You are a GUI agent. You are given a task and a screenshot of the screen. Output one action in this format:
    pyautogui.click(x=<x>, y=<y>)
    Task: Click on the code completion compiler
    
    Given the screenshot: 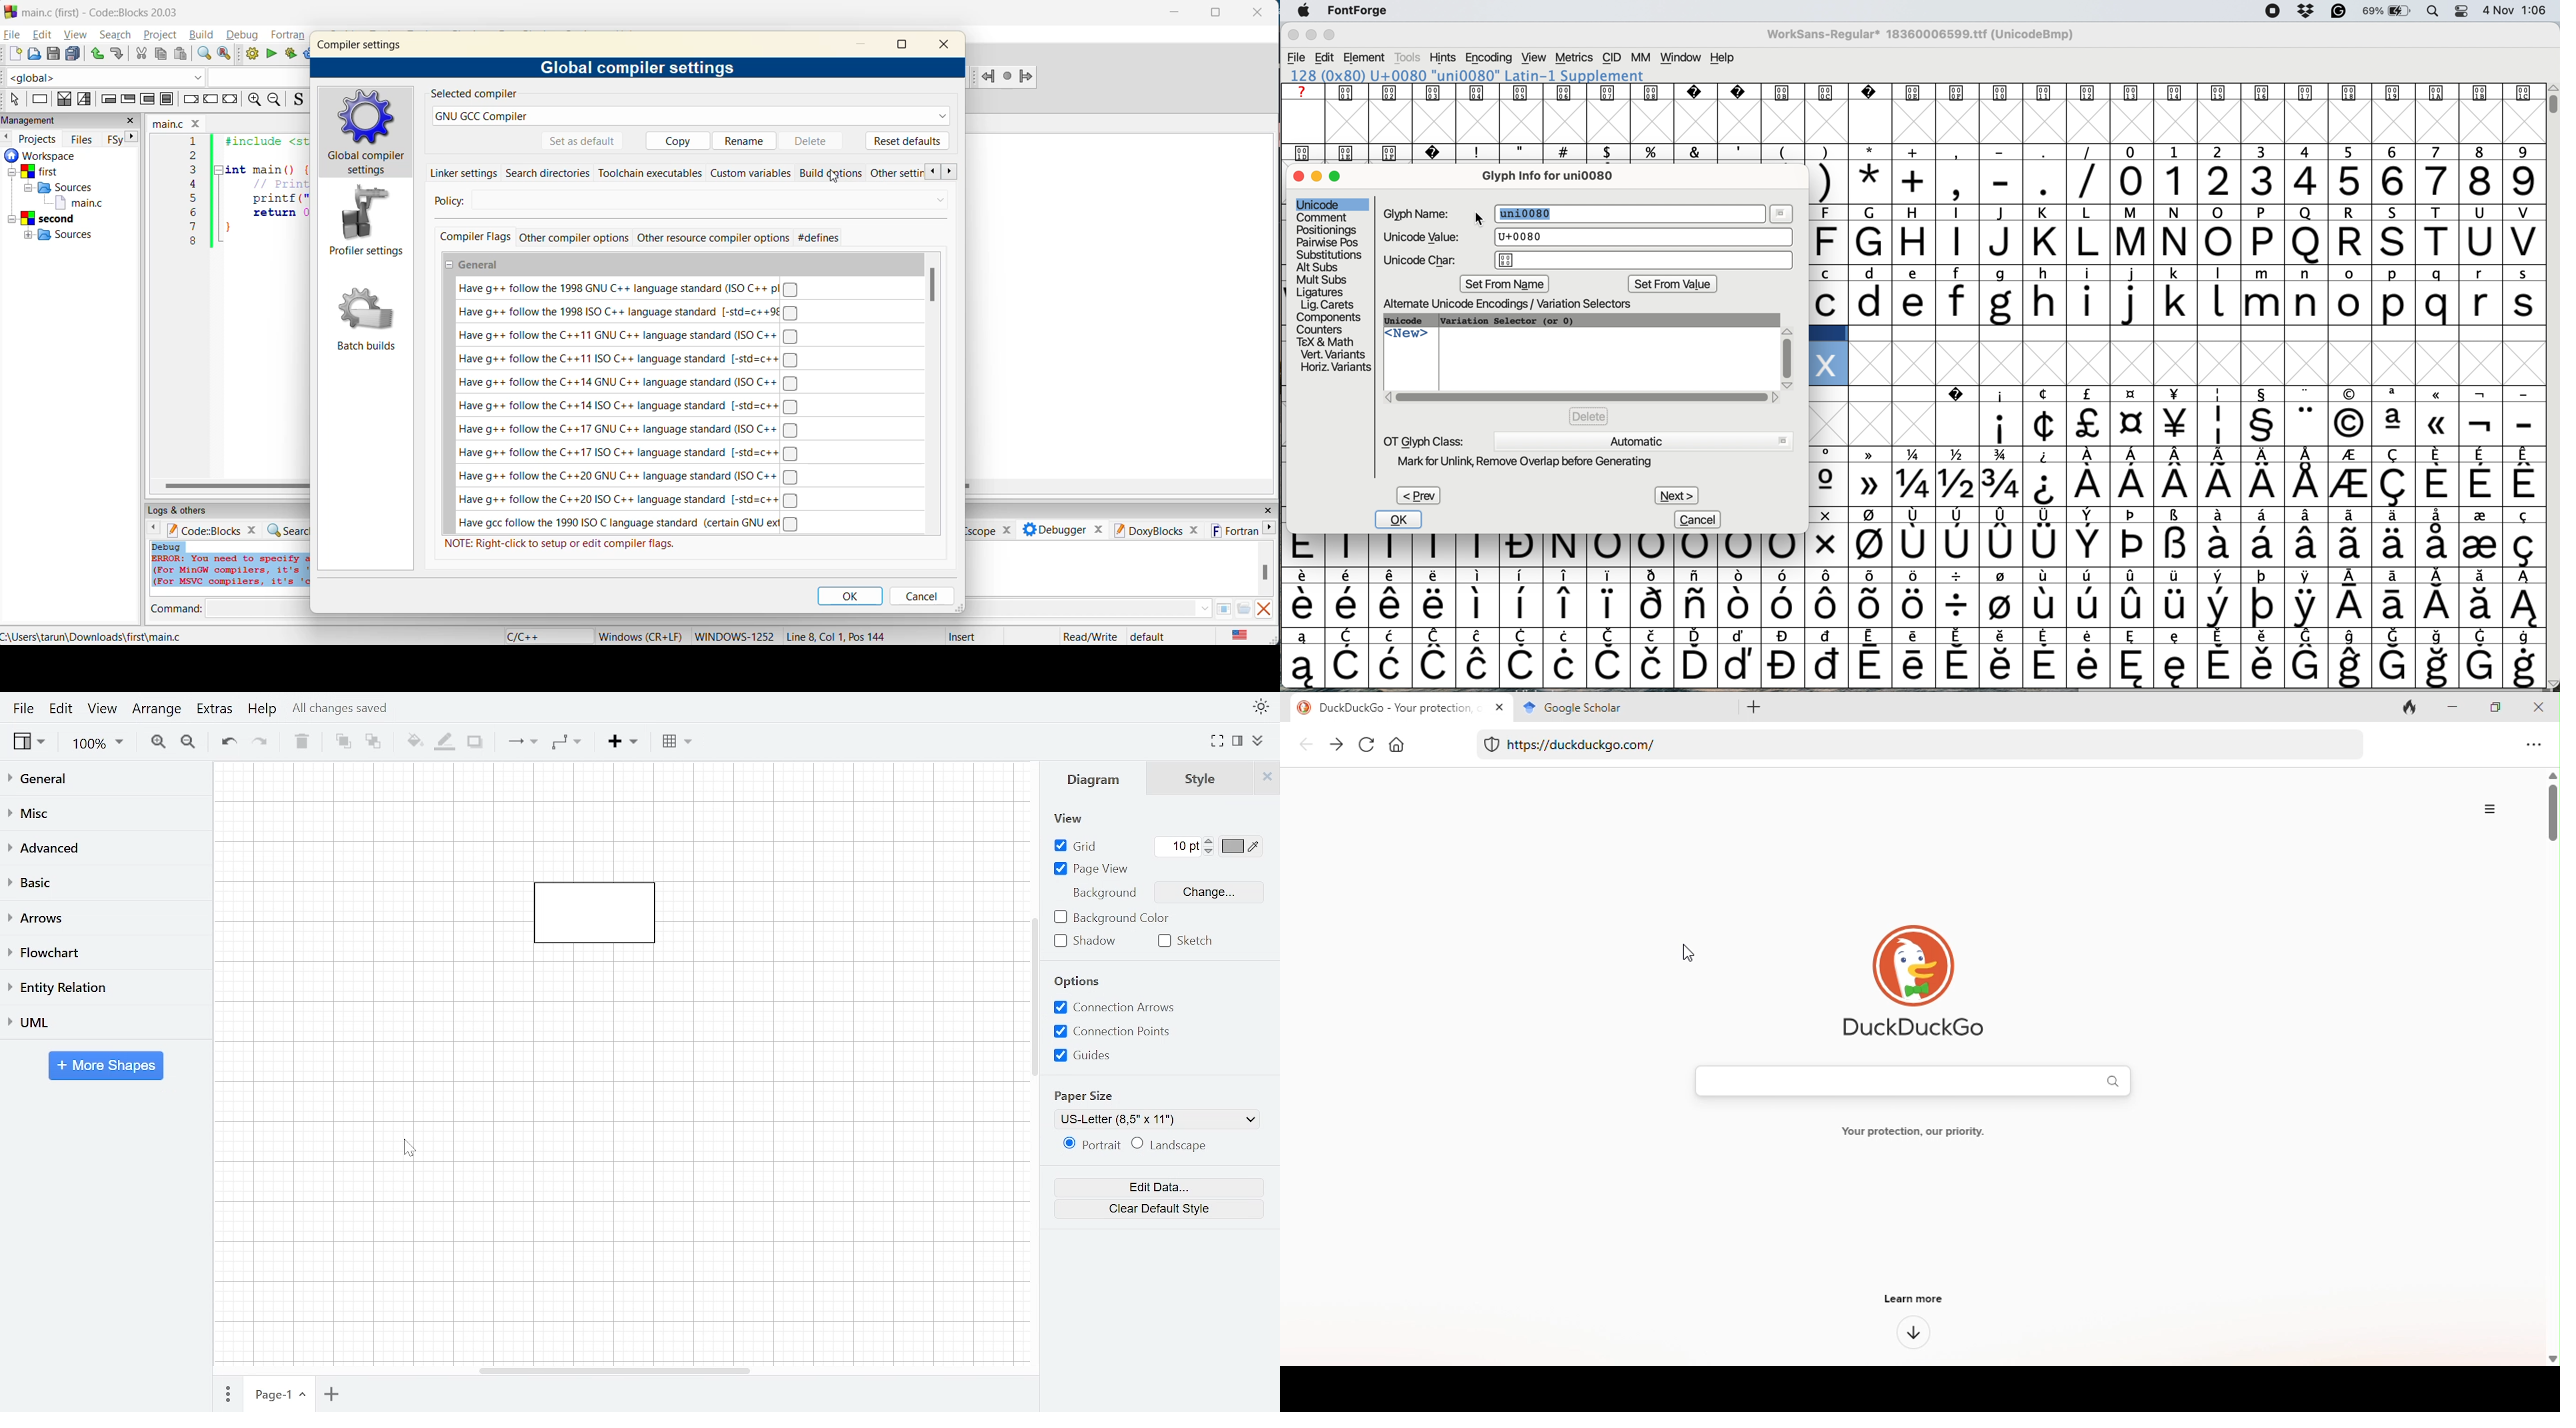 What is the action you would take?
    pyautogui.click(x=151, y=80)
    